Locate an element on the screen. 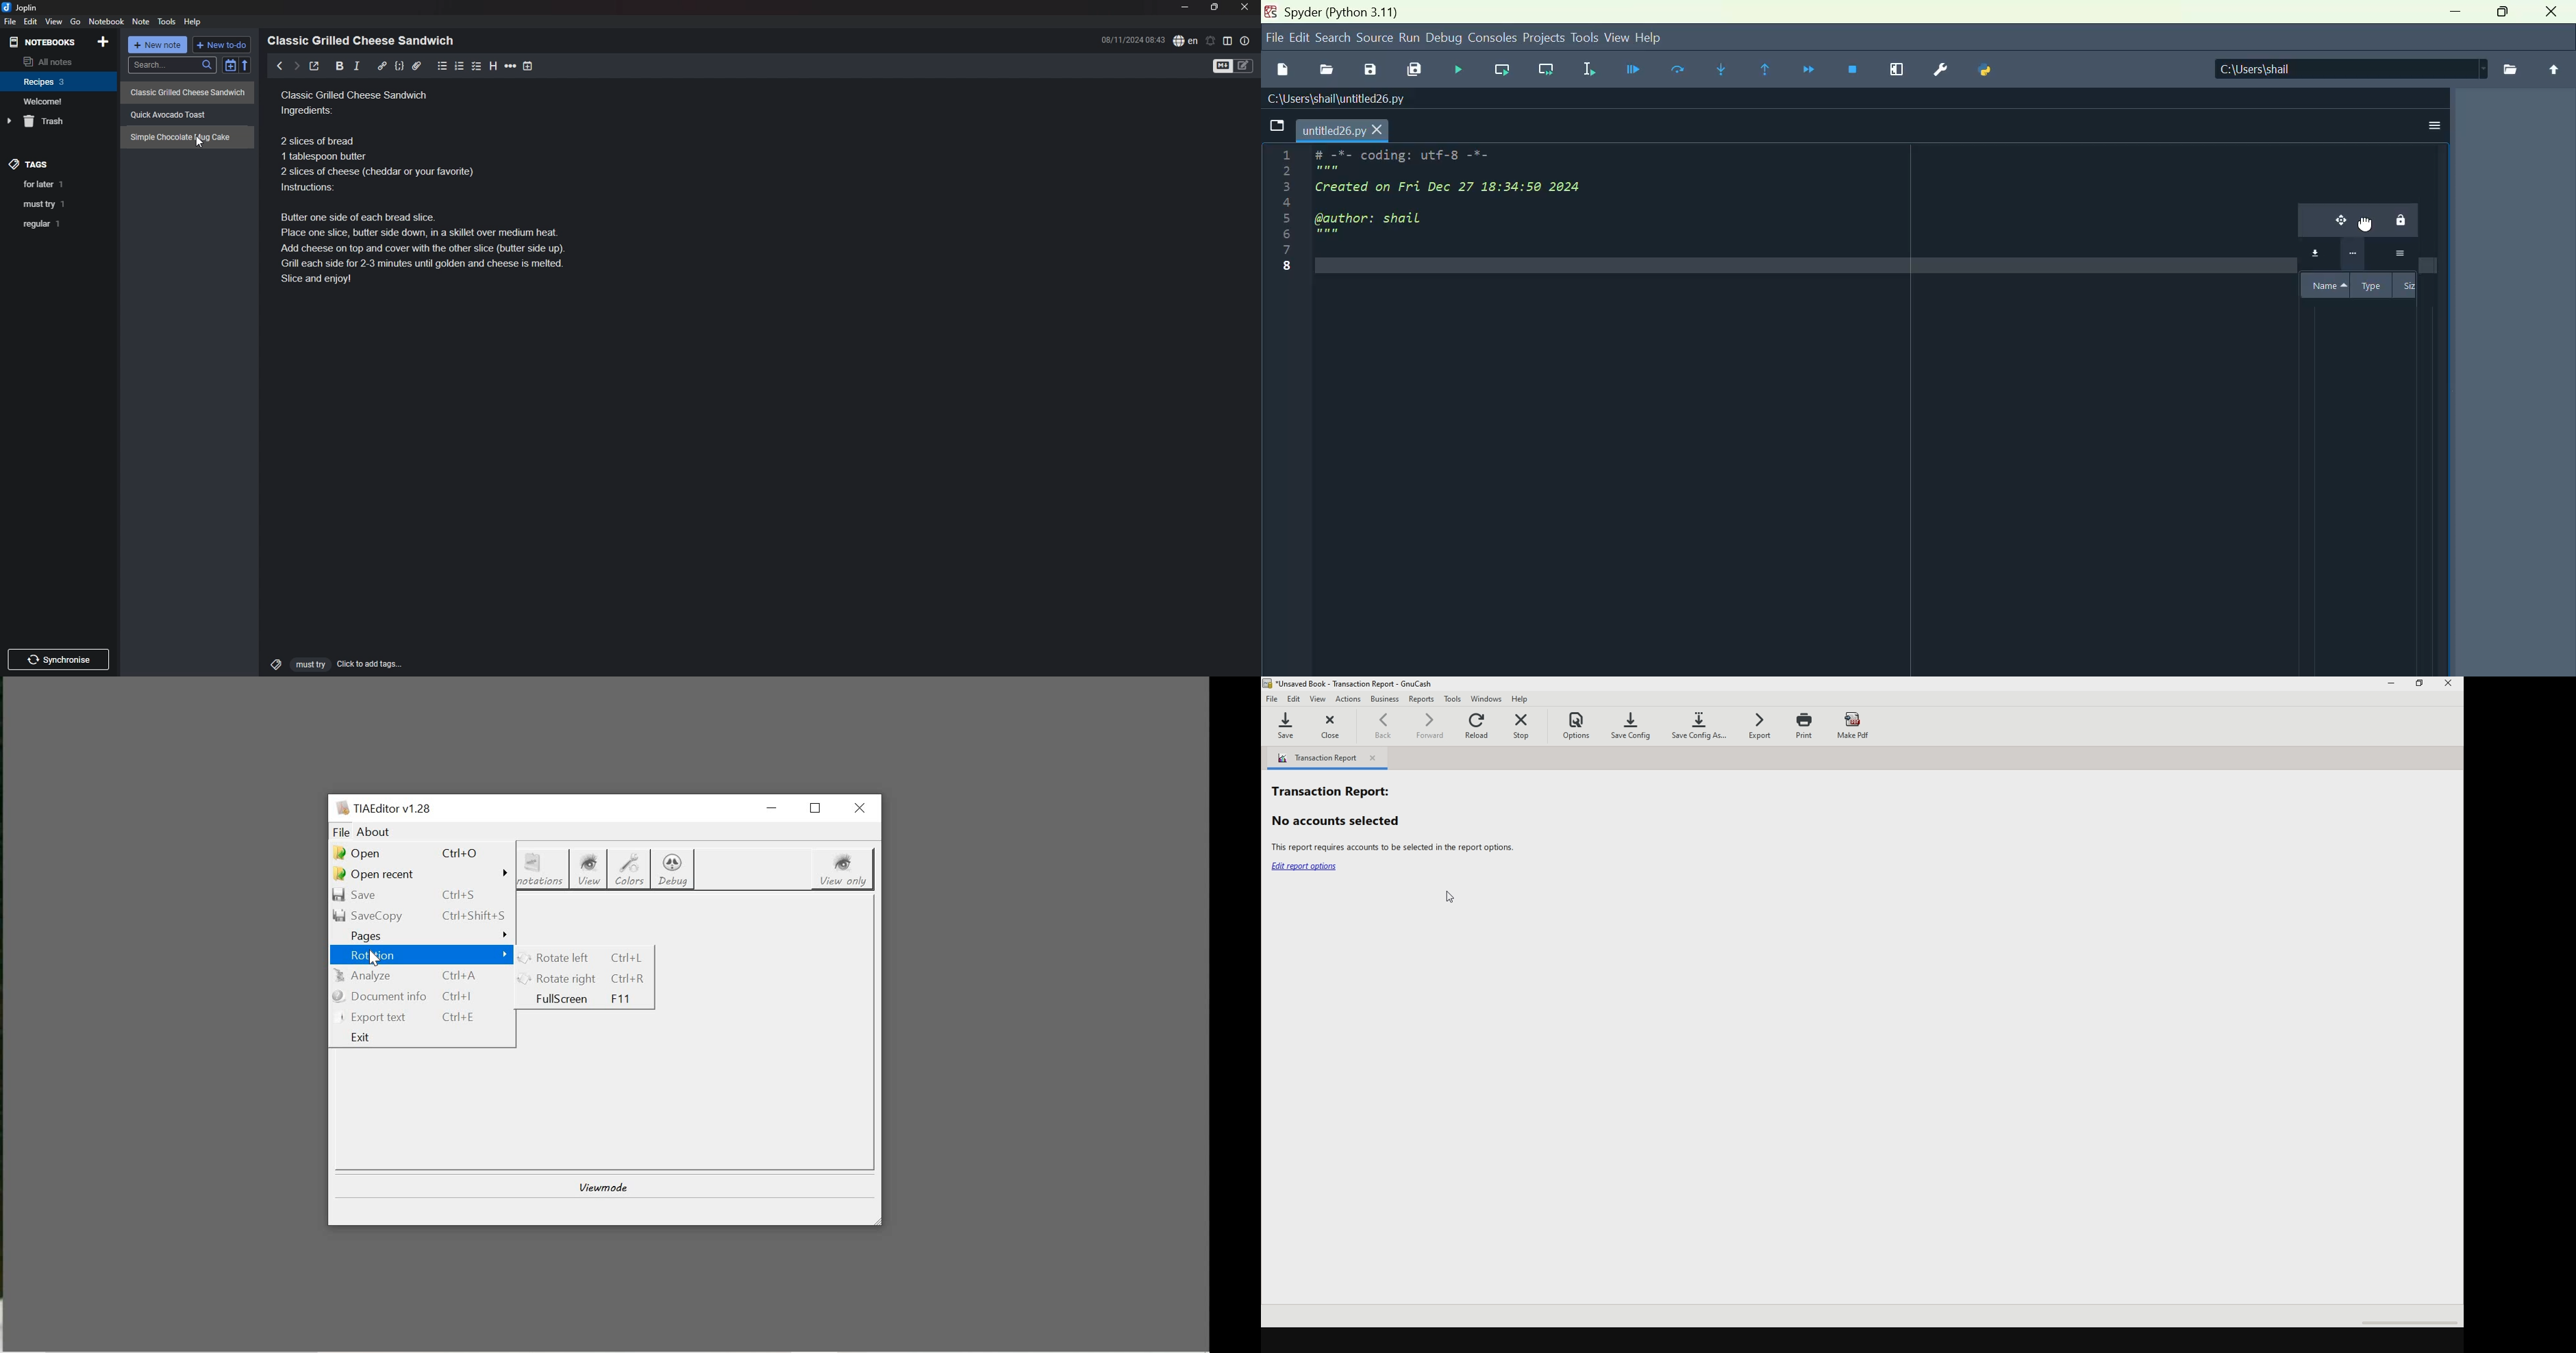 This screenshot has height=1372, width=2576. ‘Simple Chocolate mug Cake is located at coordinates (183, 137).